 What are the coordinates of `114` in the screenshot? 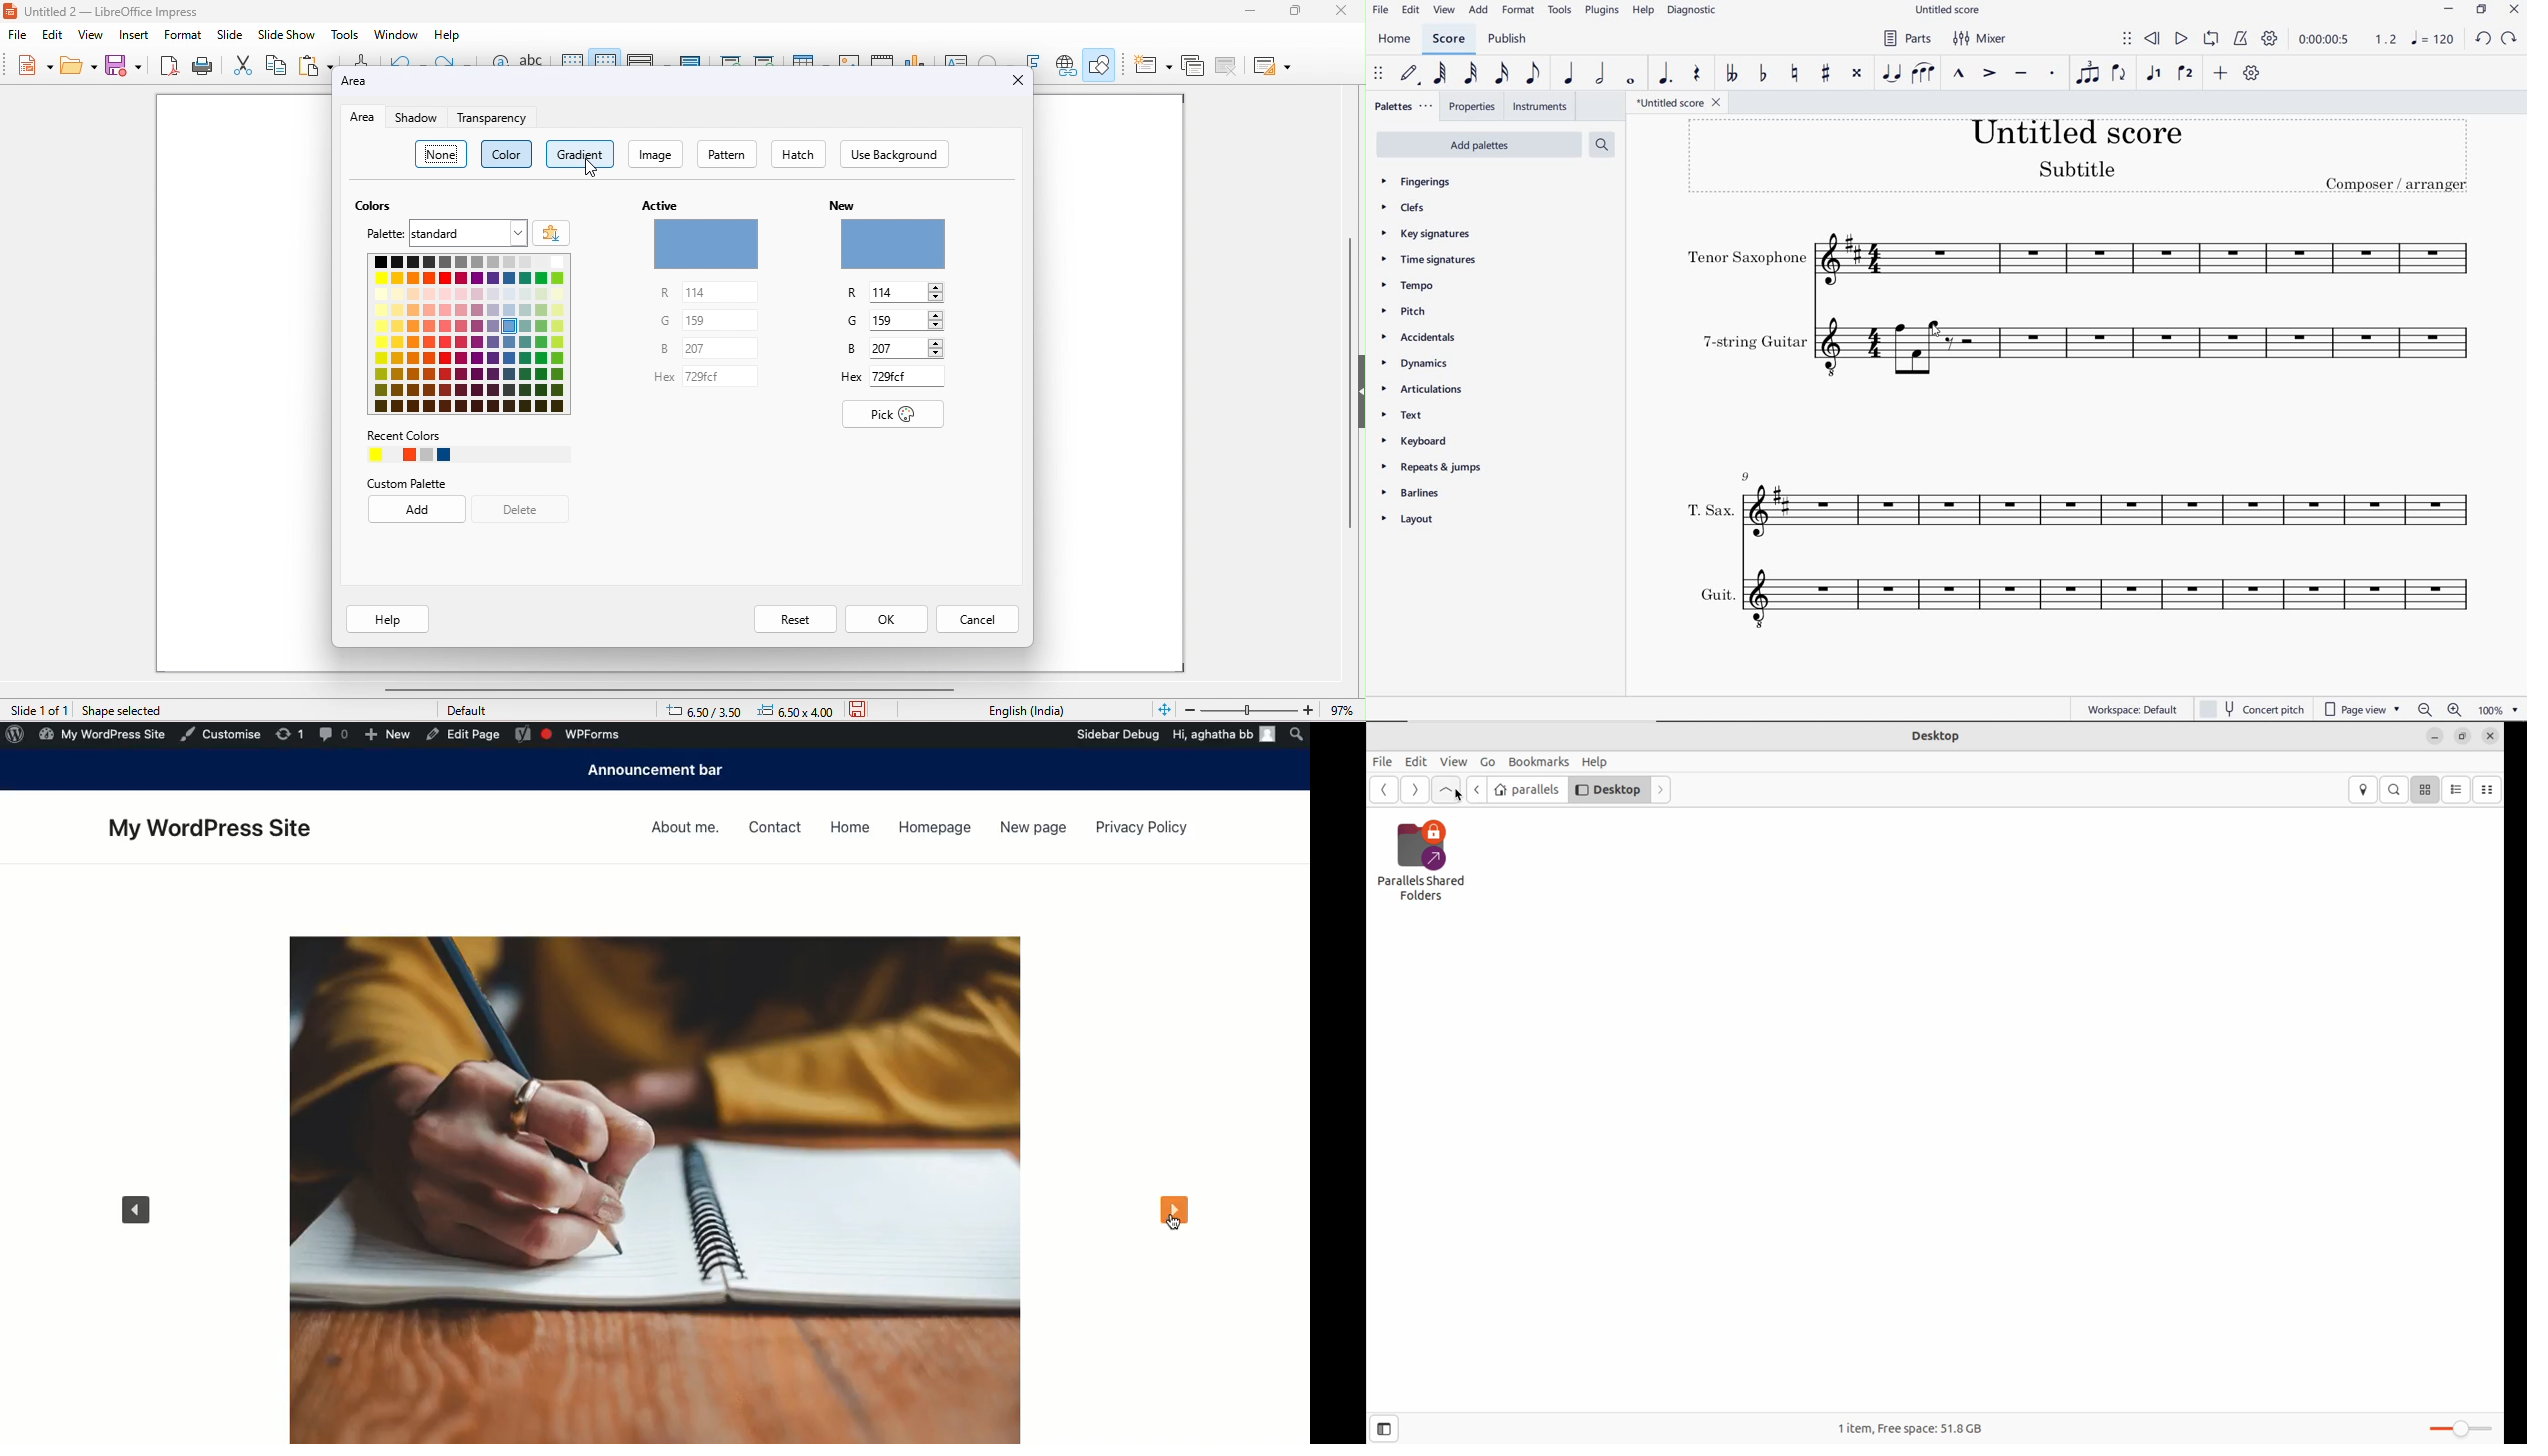 It's located at (723, 291).